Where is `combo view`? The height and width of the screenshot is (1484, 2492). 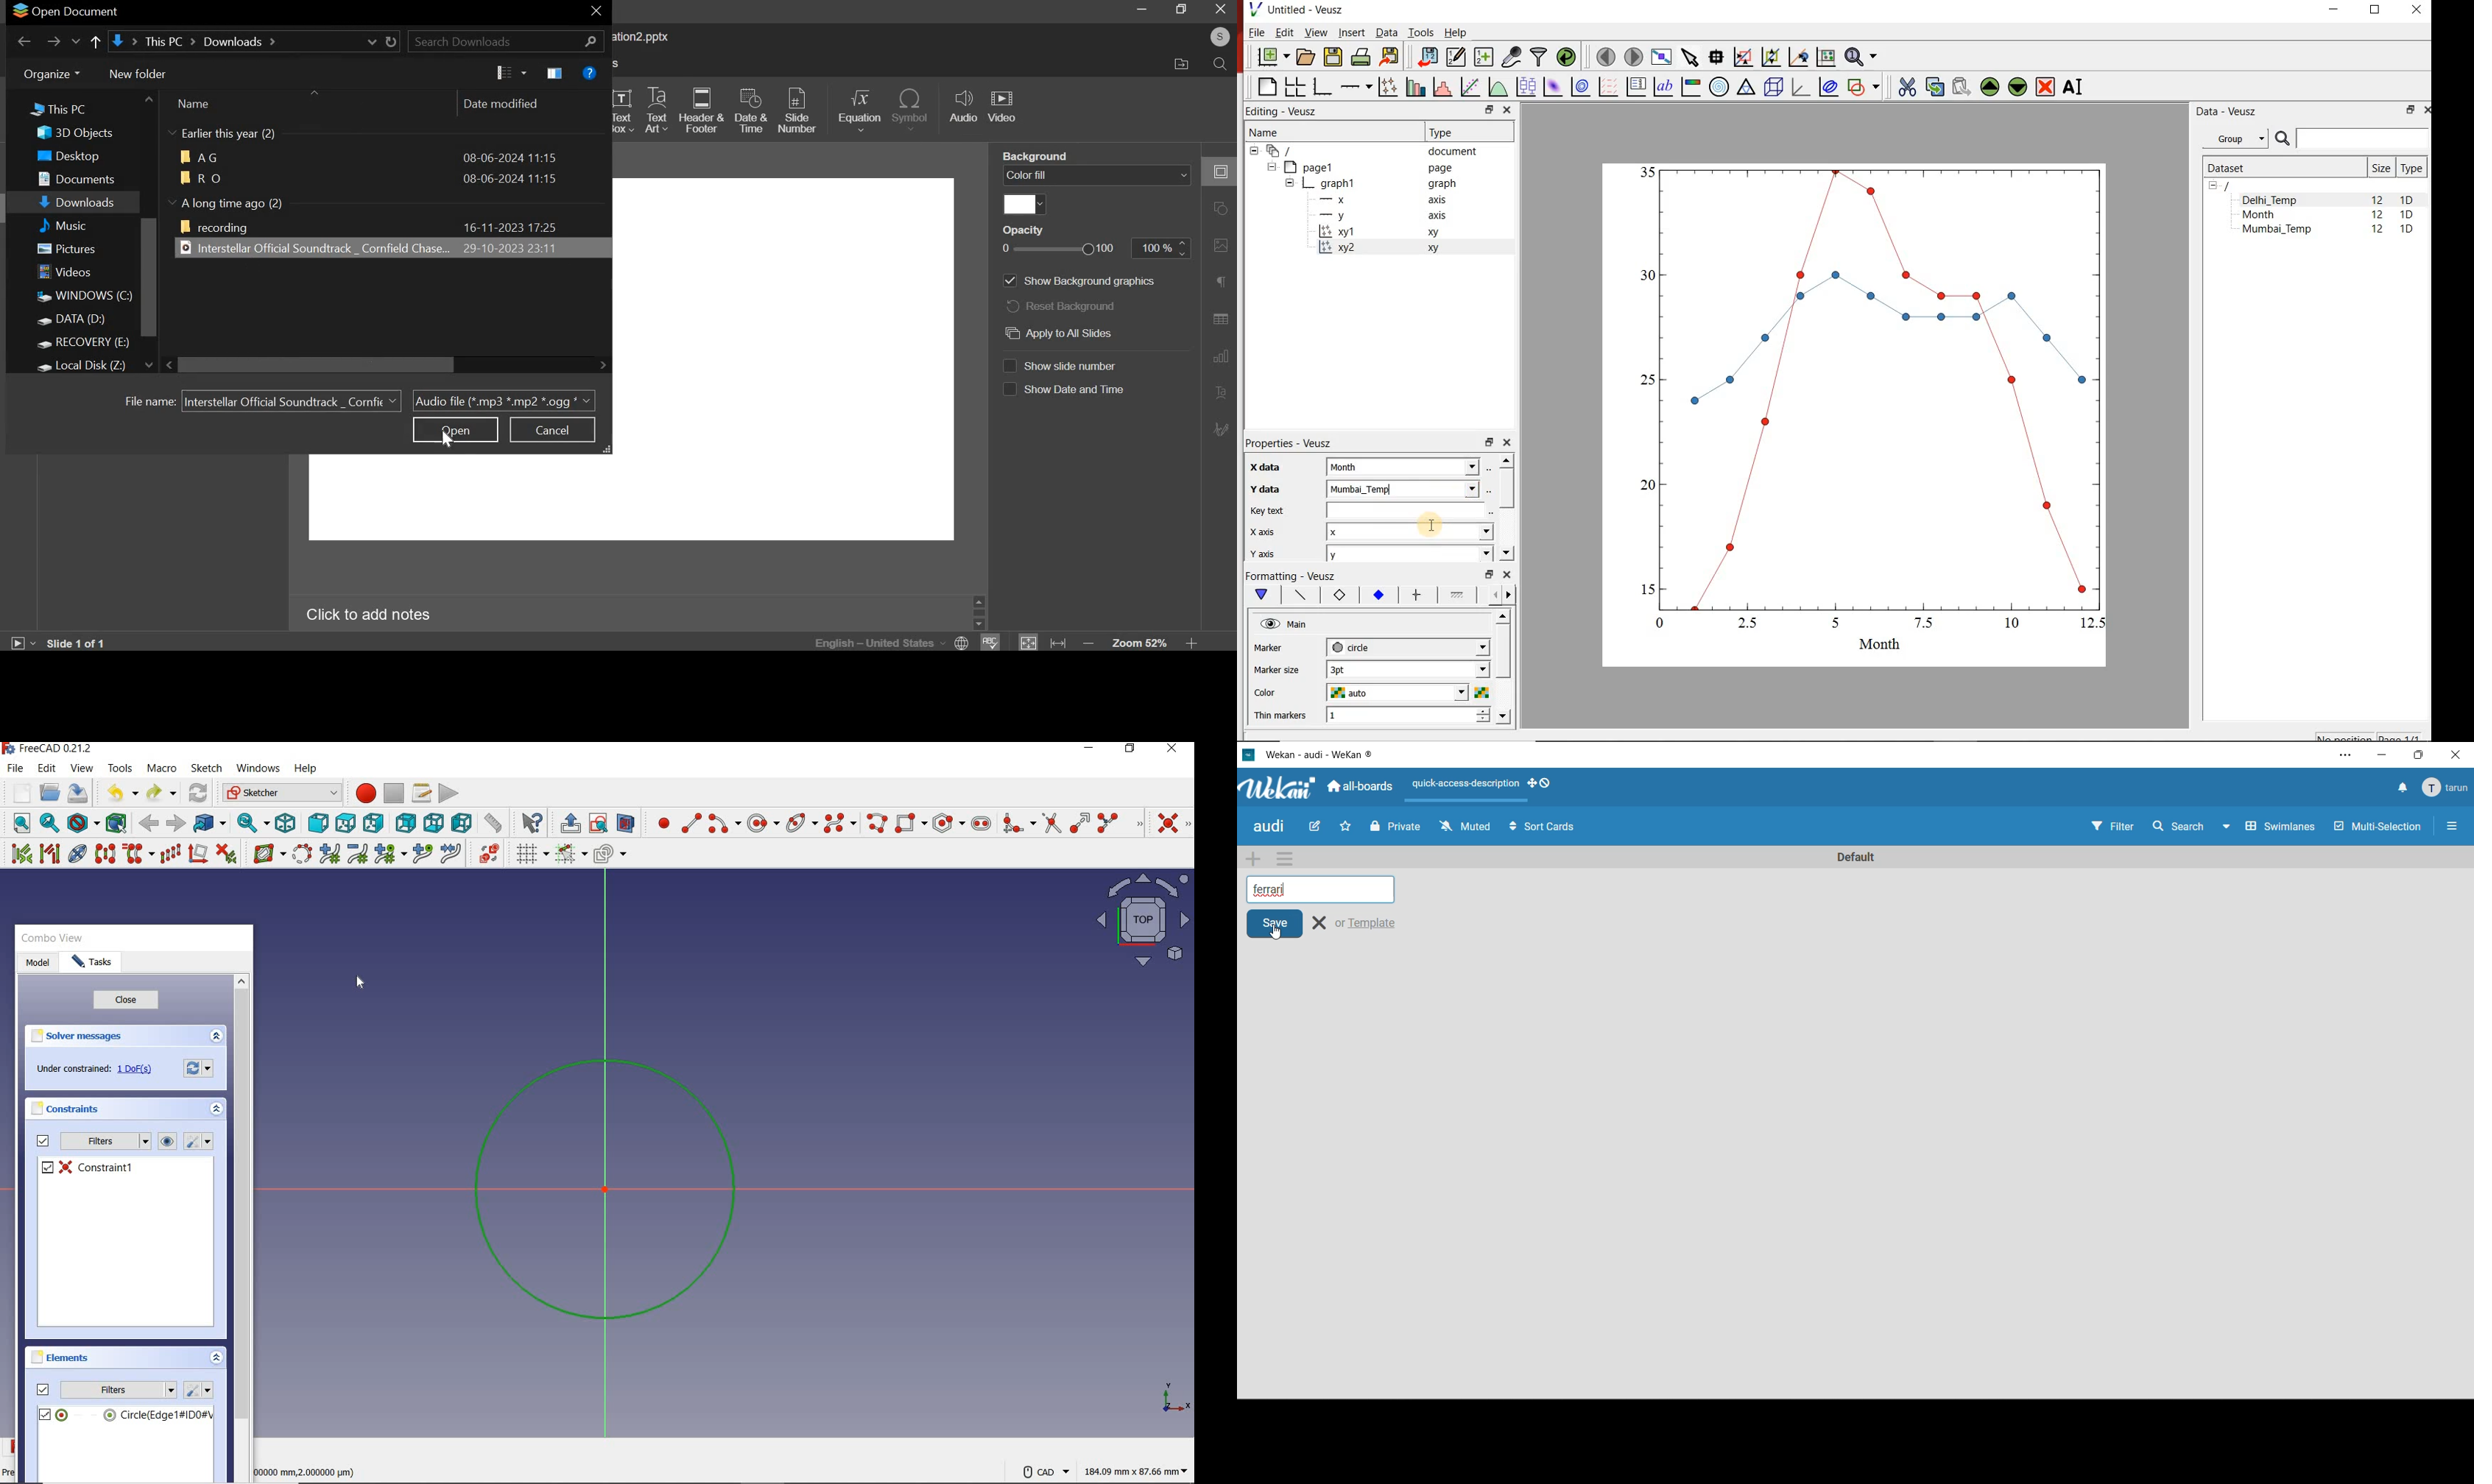 combo view is located at coordinates (55, 940).